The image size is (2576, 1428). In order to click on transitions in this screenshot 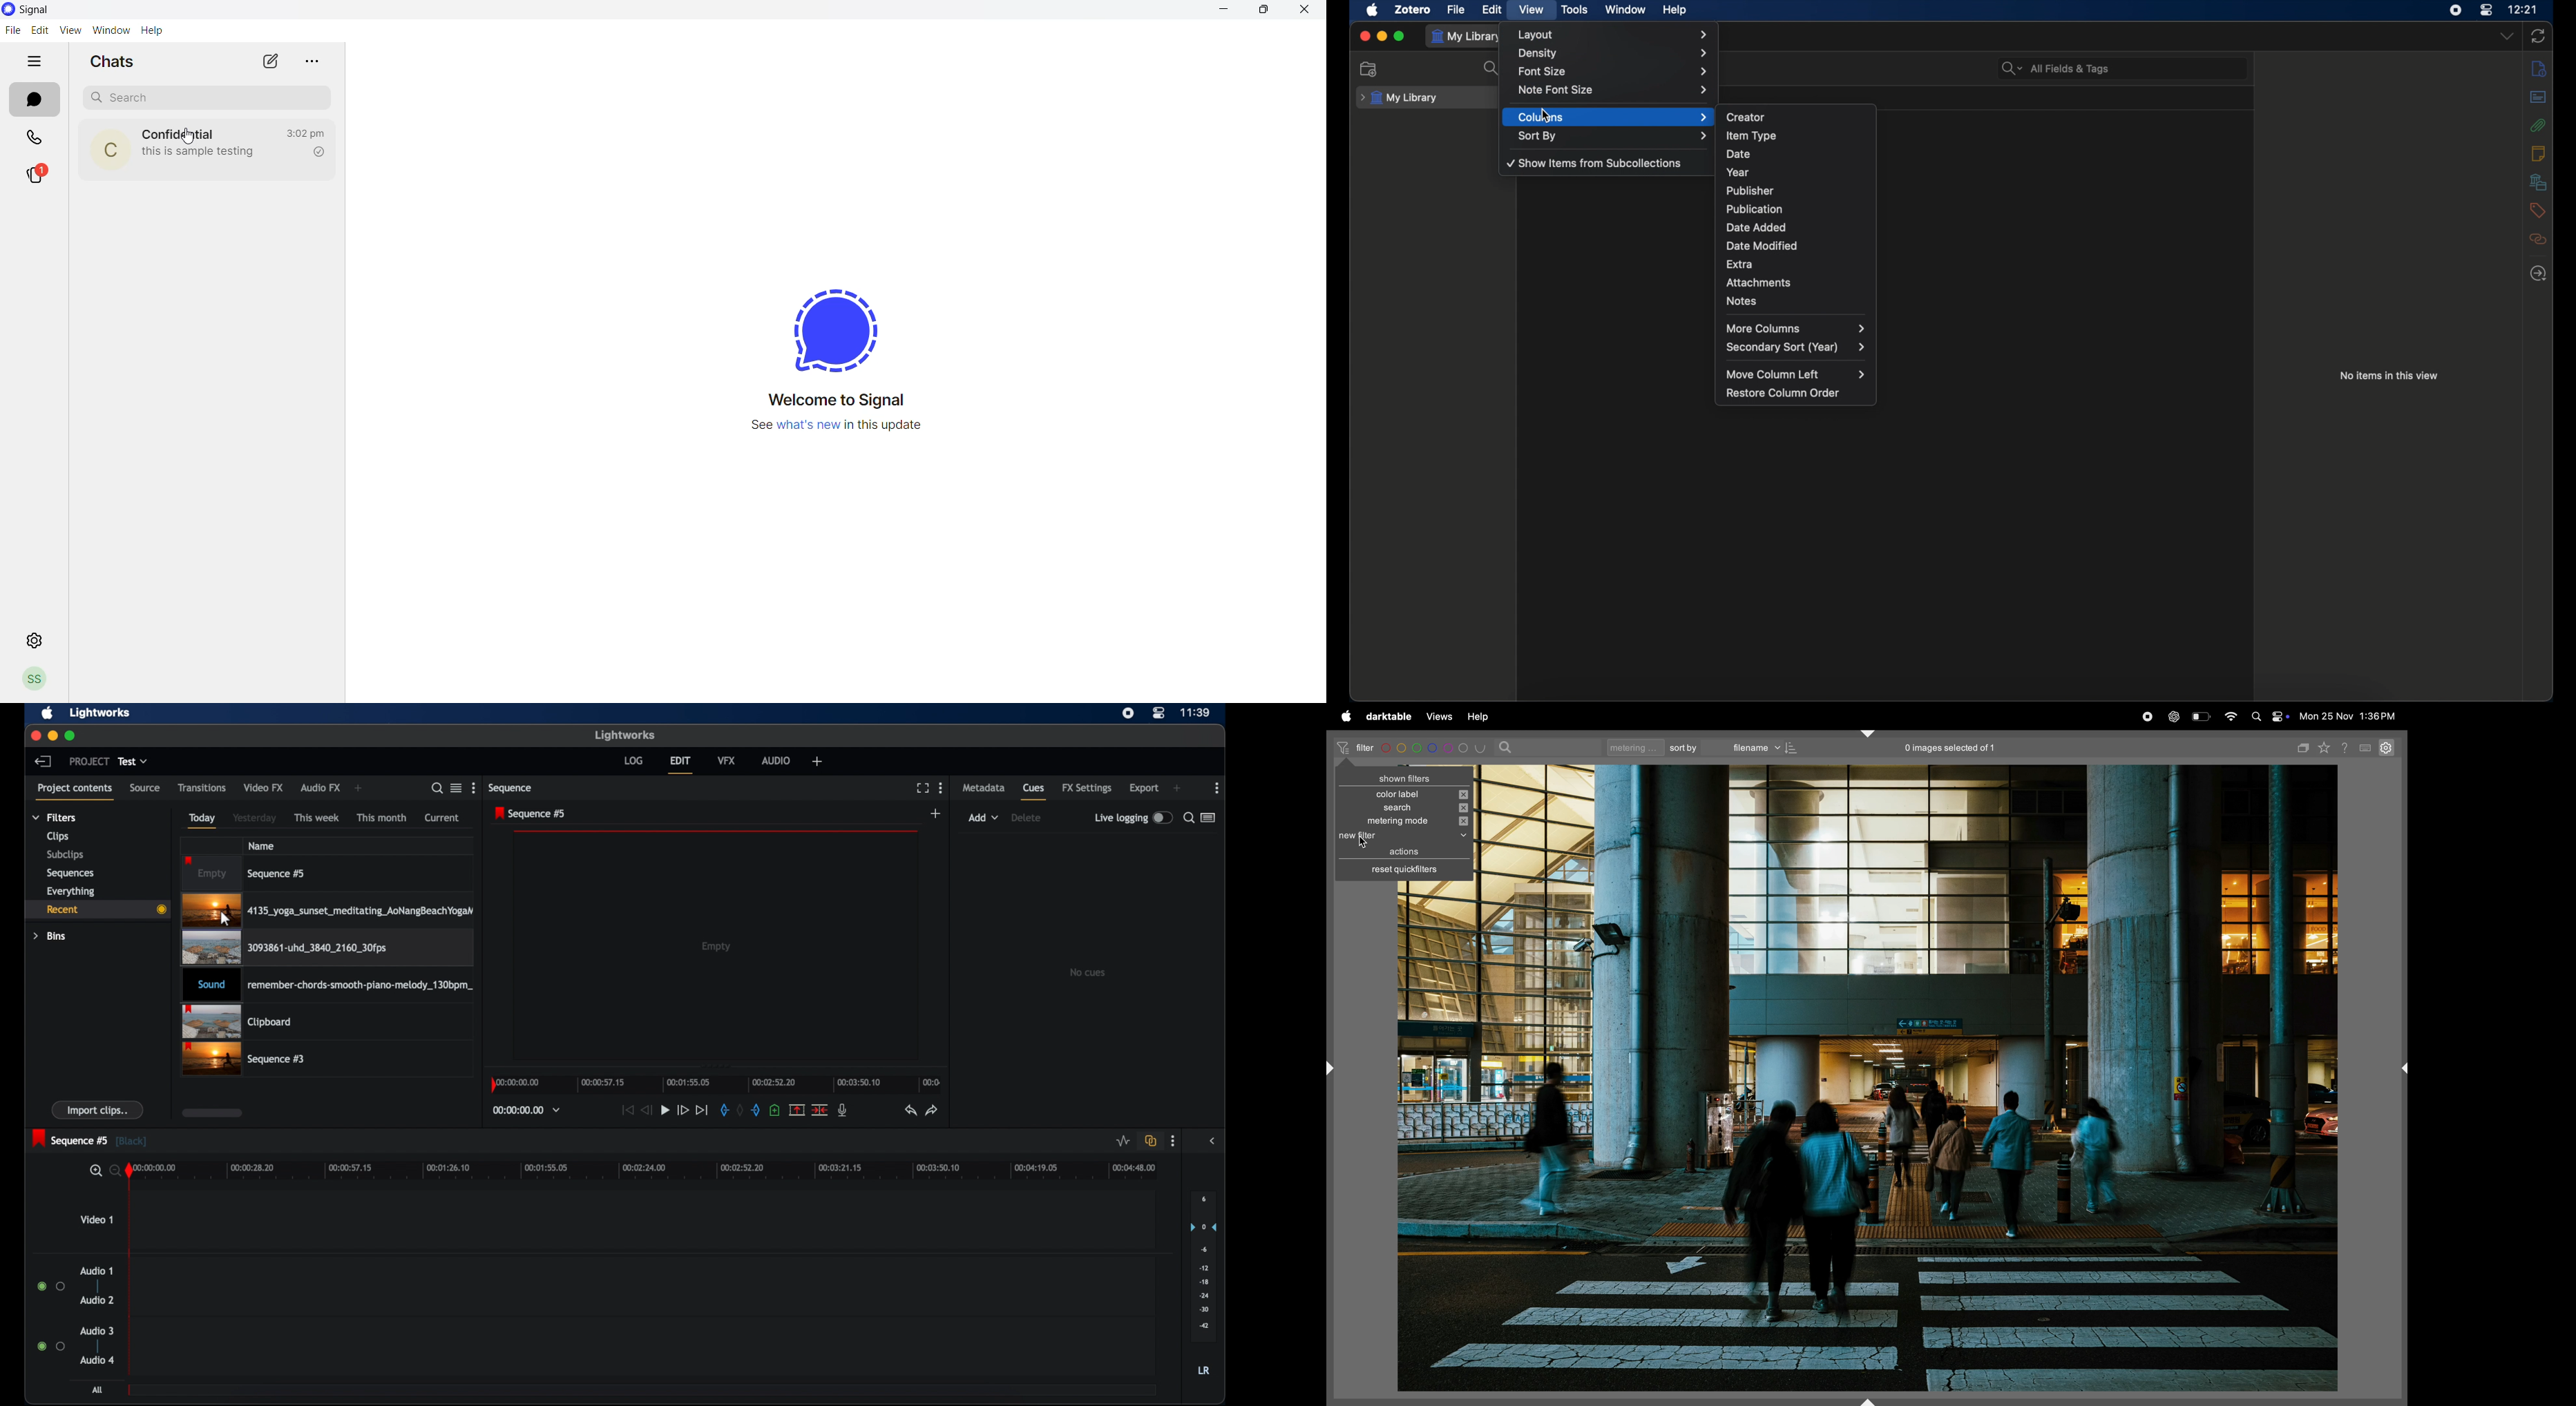, I will do `click(202, 787)`.